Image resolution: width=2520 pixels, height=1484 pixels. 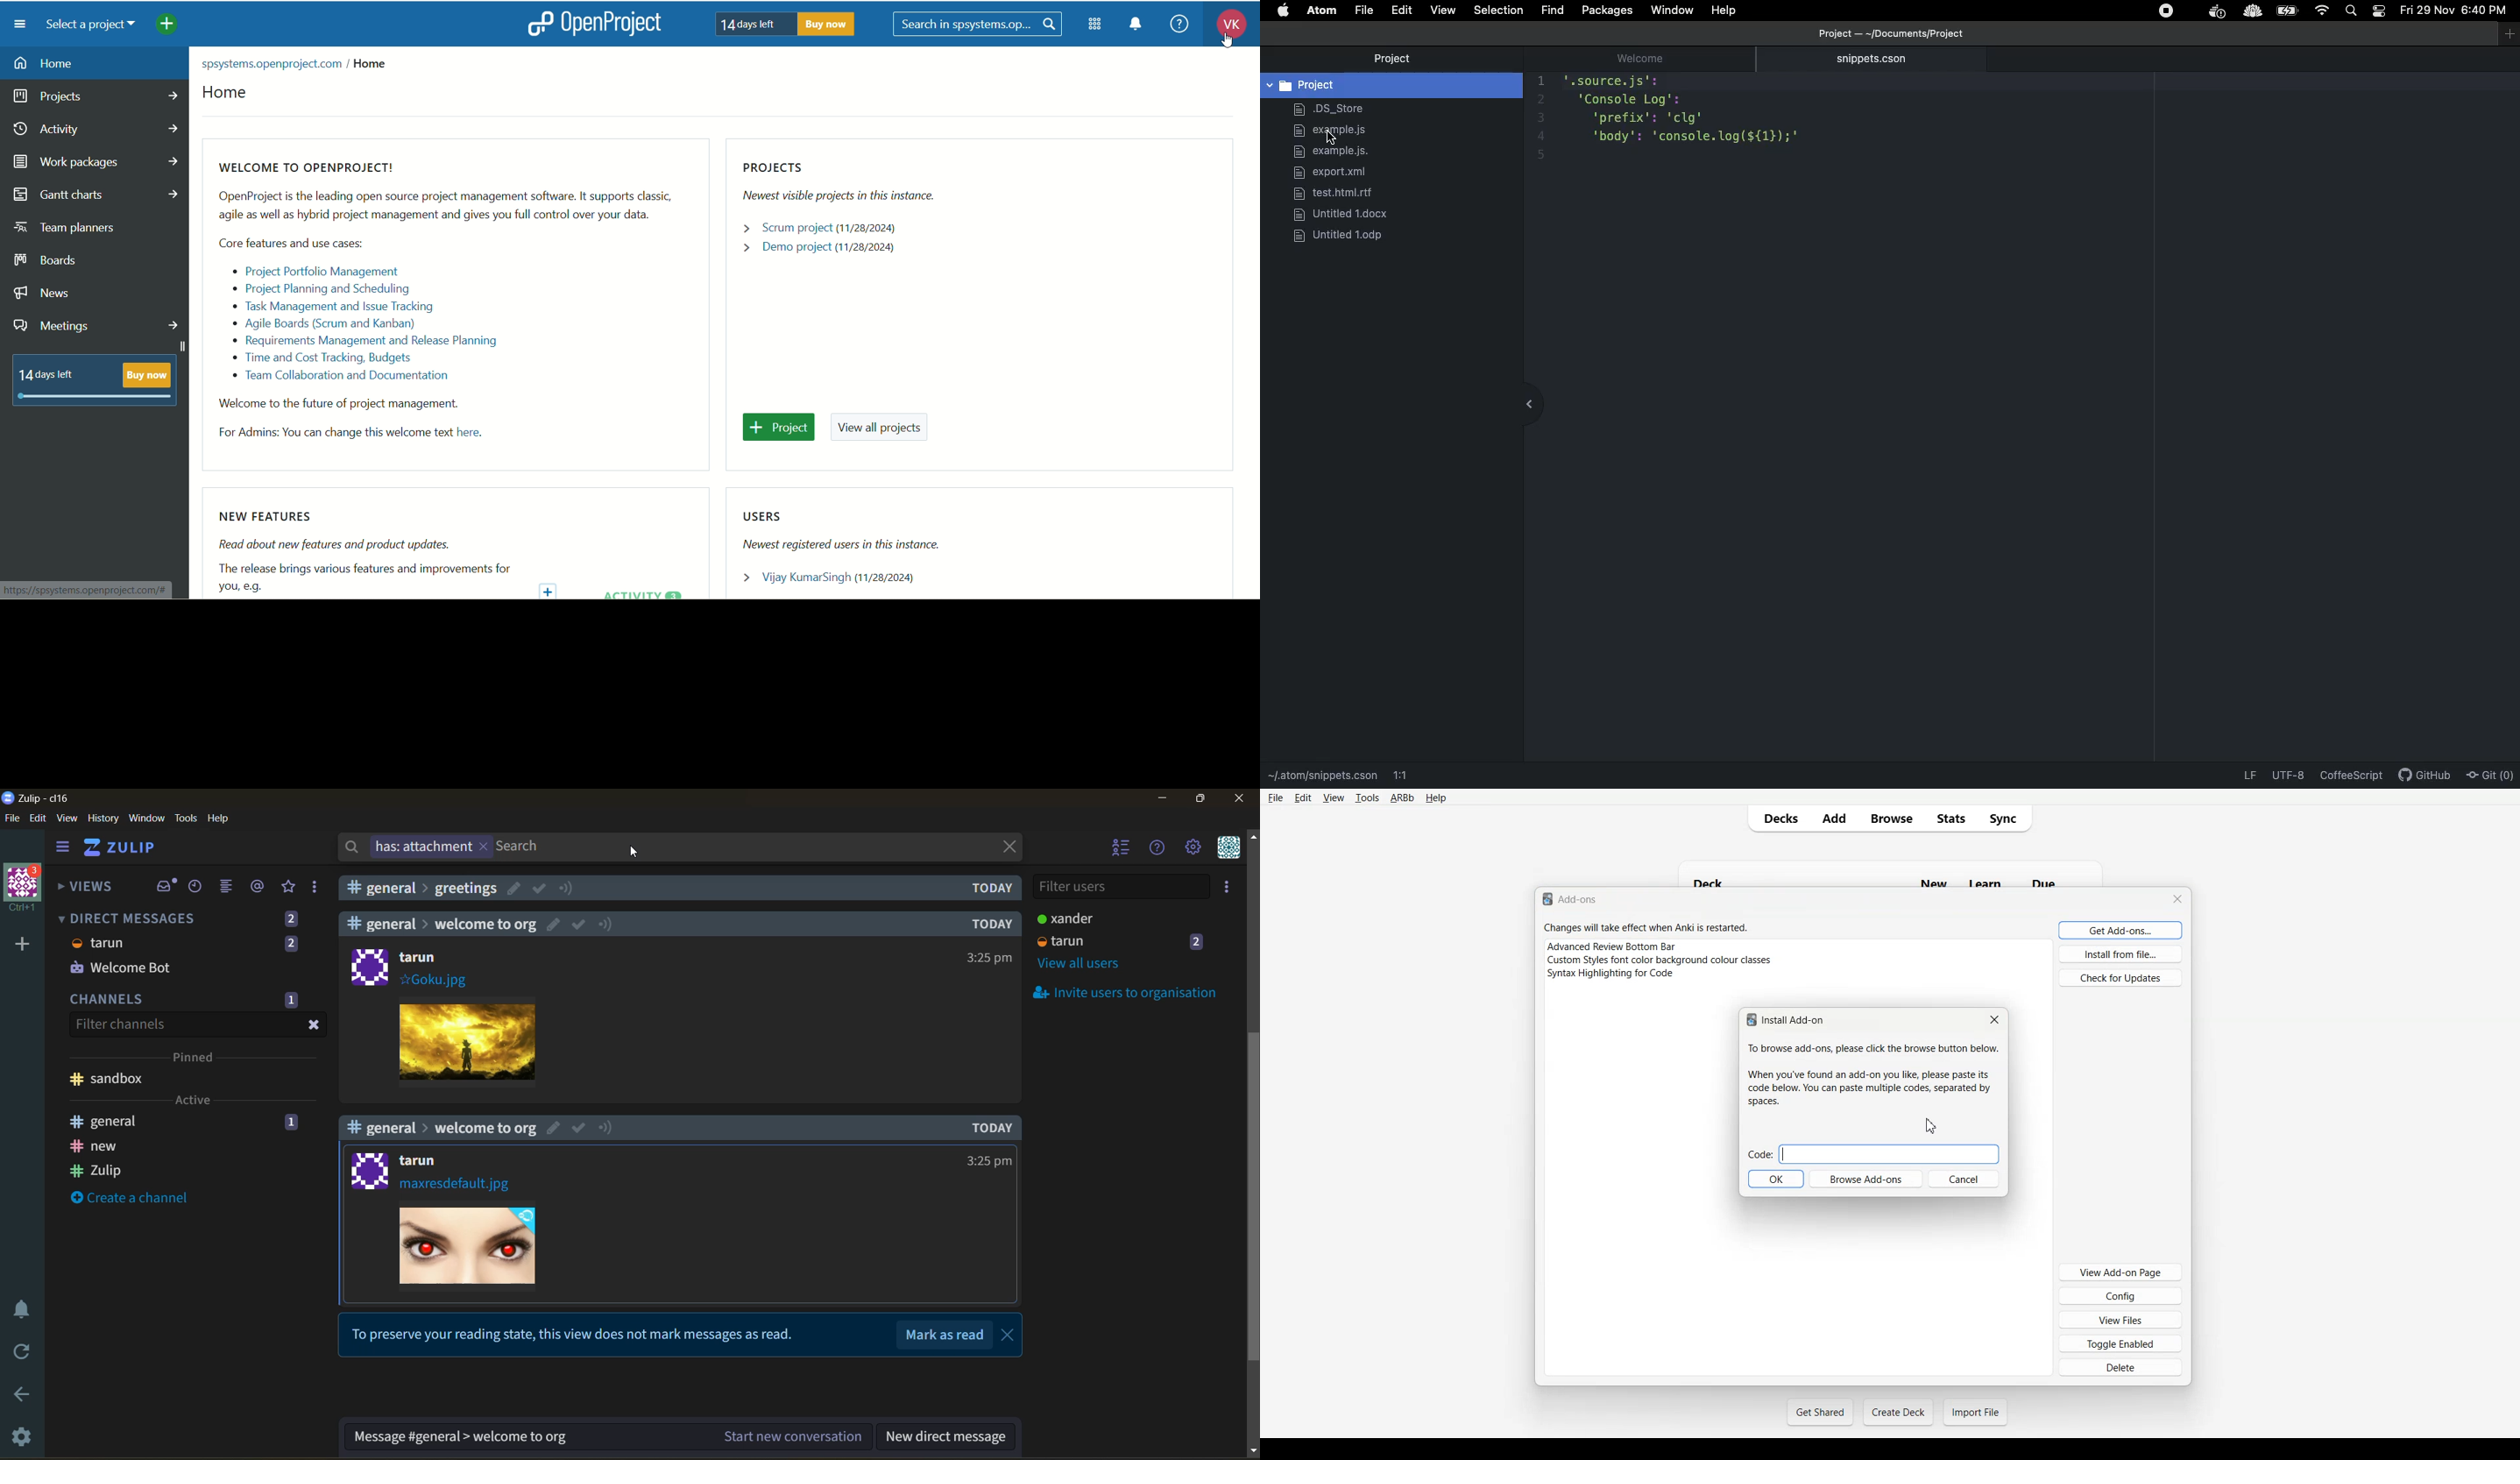 What do you see at coordinates (794, 1436) in the screenshot?
I see `Start new conversation` at bounding box center [794, 1436].